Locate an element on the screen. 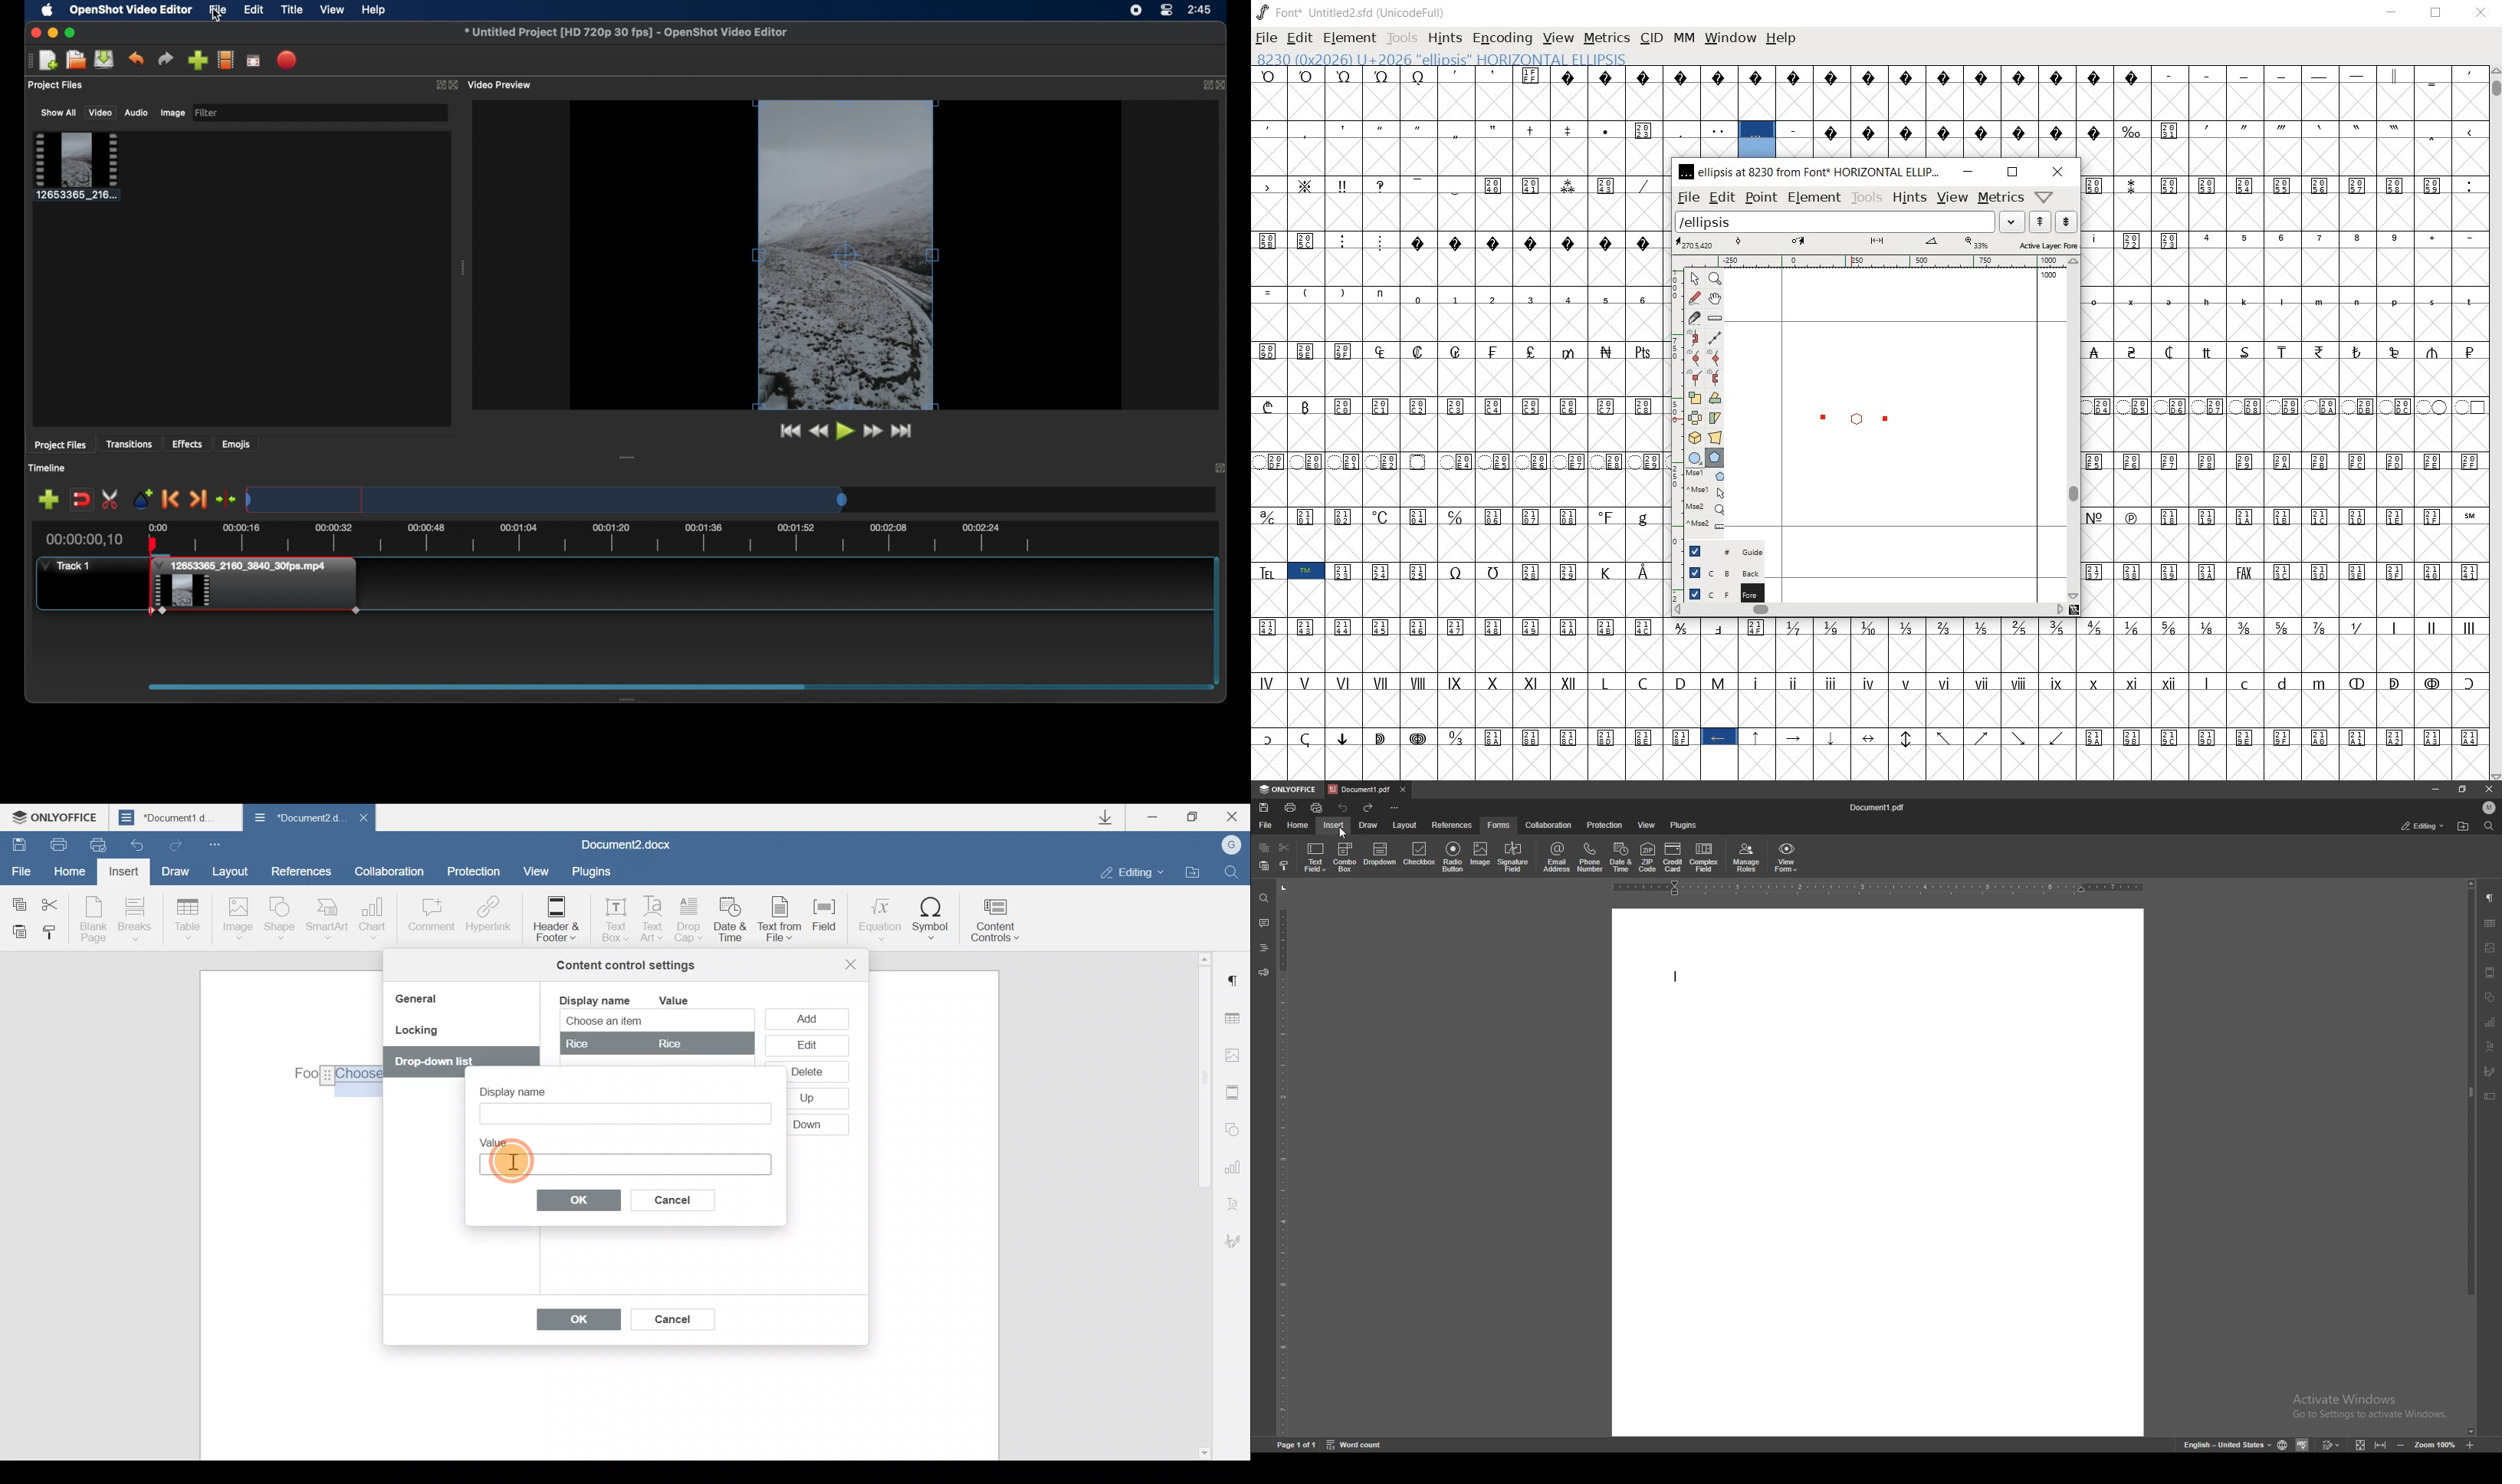 The height and width of the screenshot is (1484, 2520). checkbox is located at coordinates (1419, 855).